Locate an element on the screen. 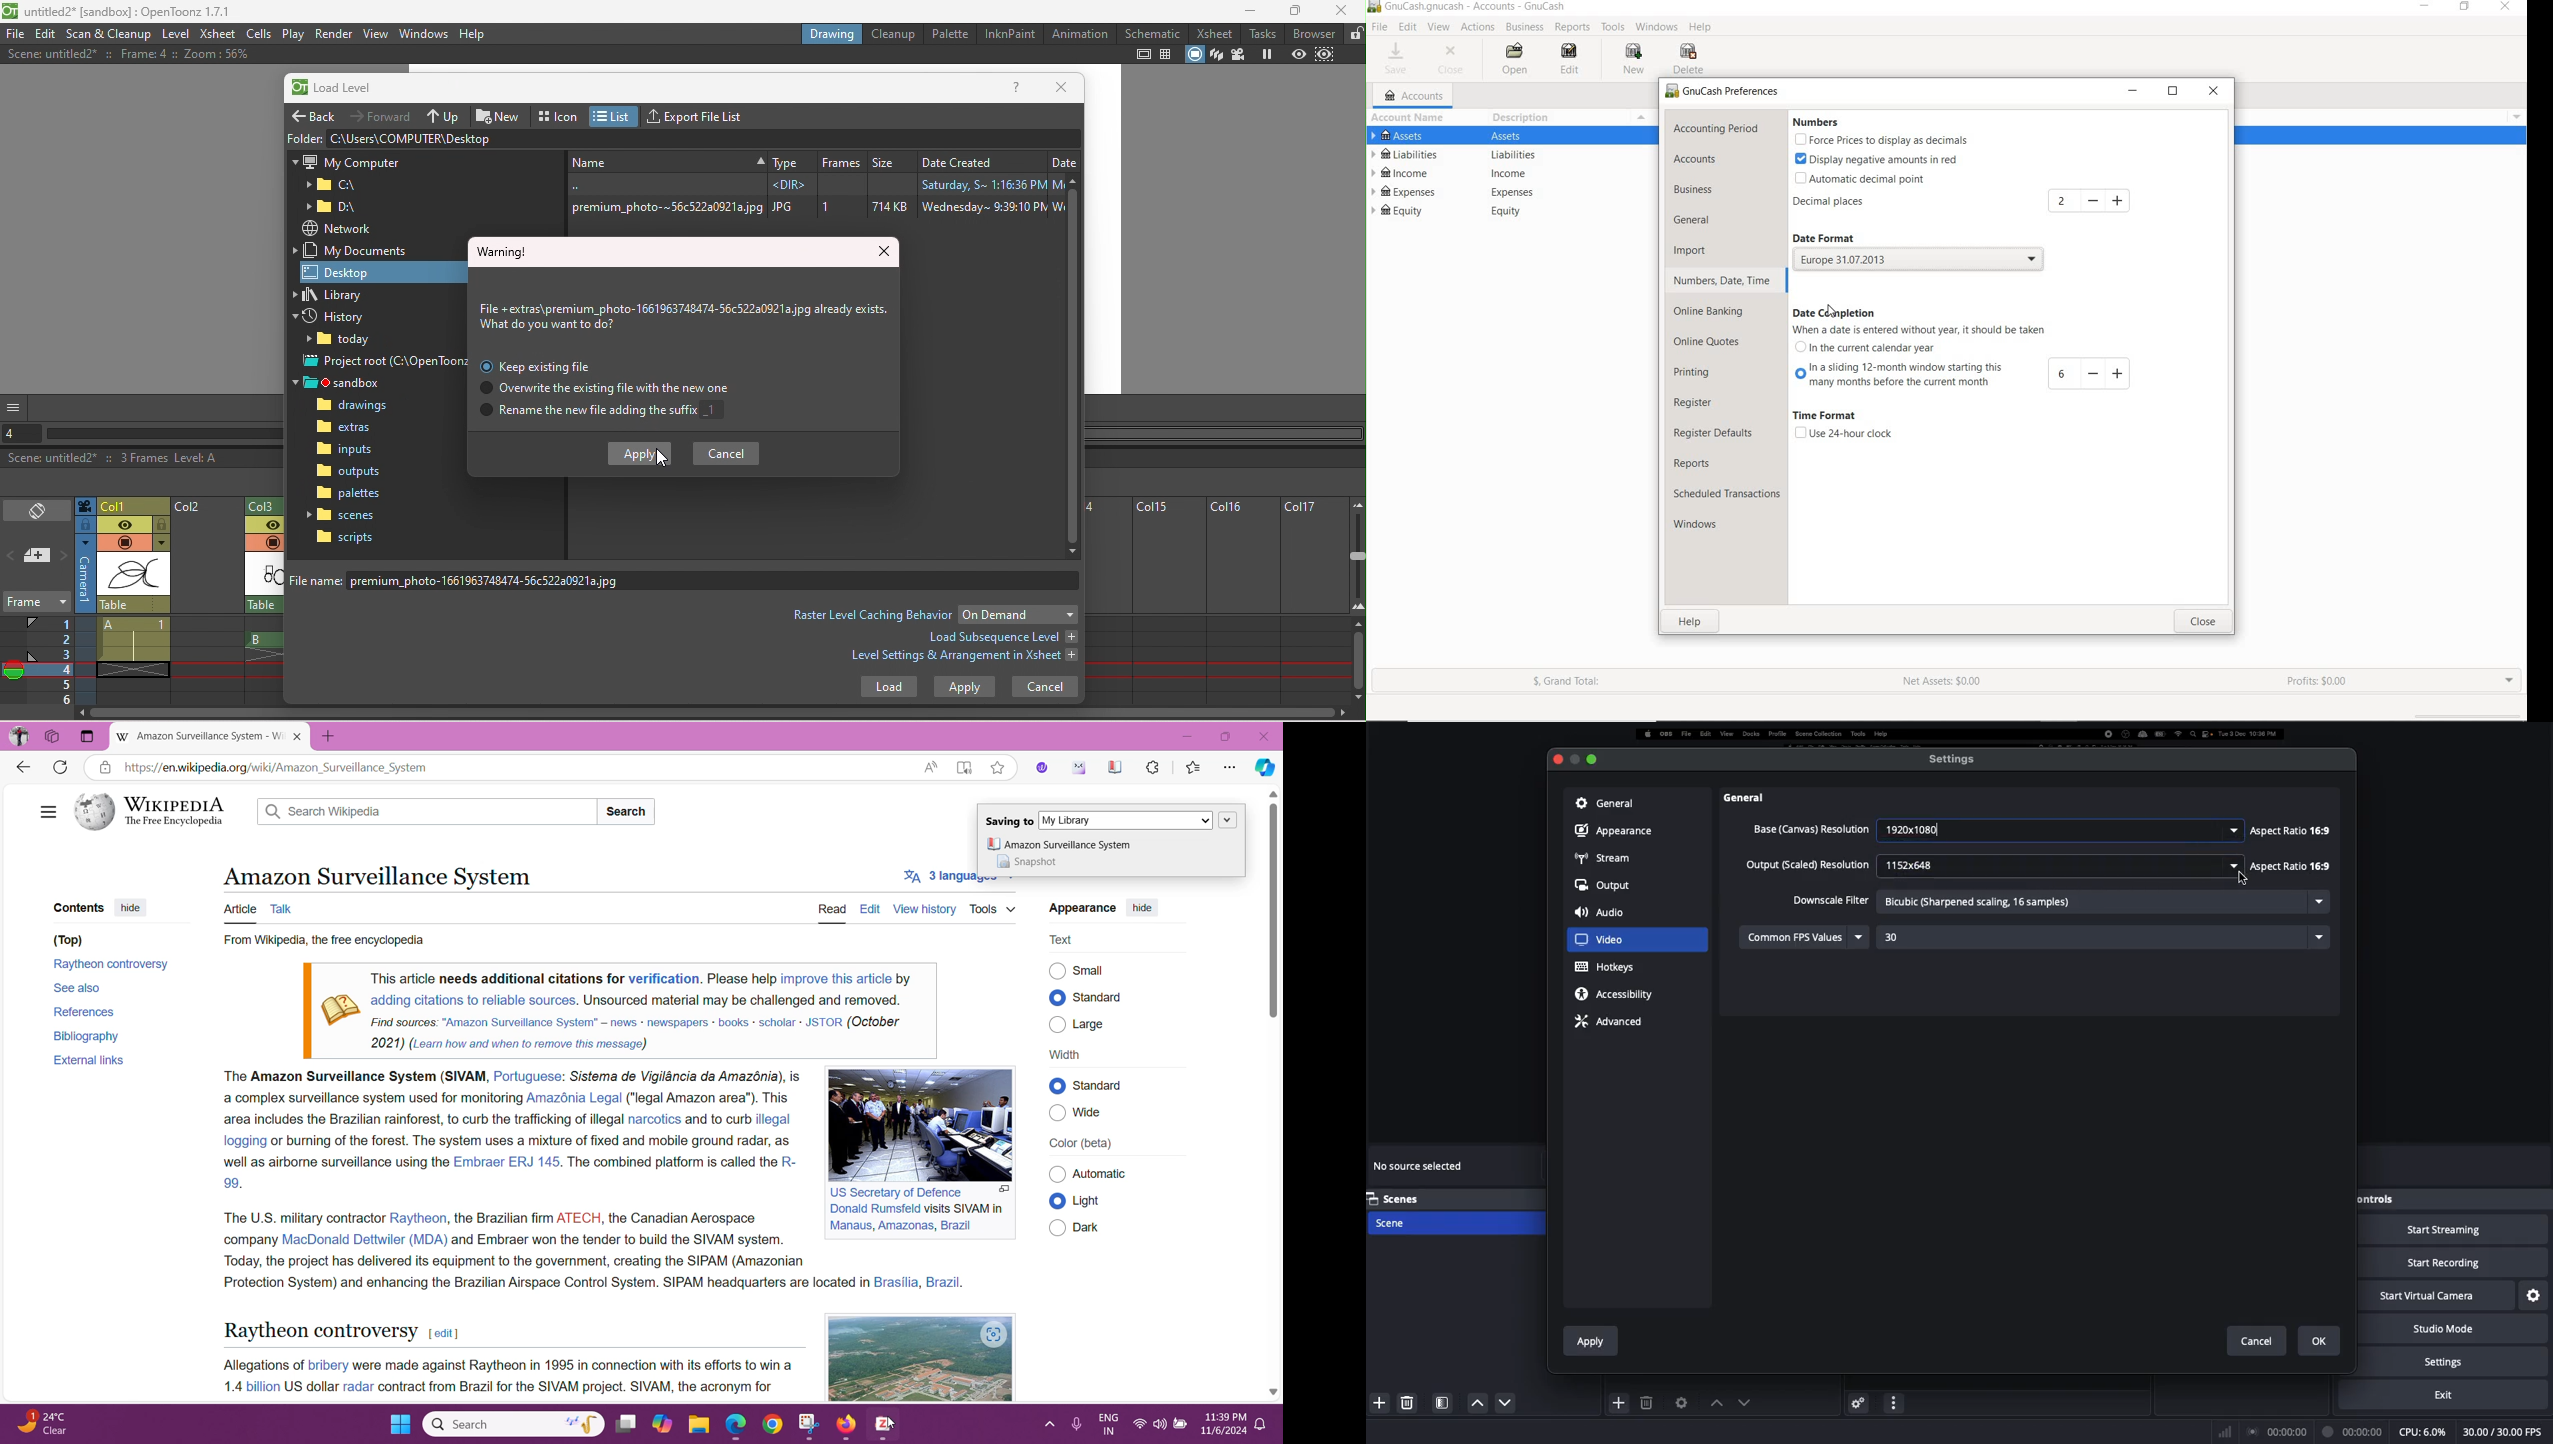  US dollar is located at coordinates (310, 1387).